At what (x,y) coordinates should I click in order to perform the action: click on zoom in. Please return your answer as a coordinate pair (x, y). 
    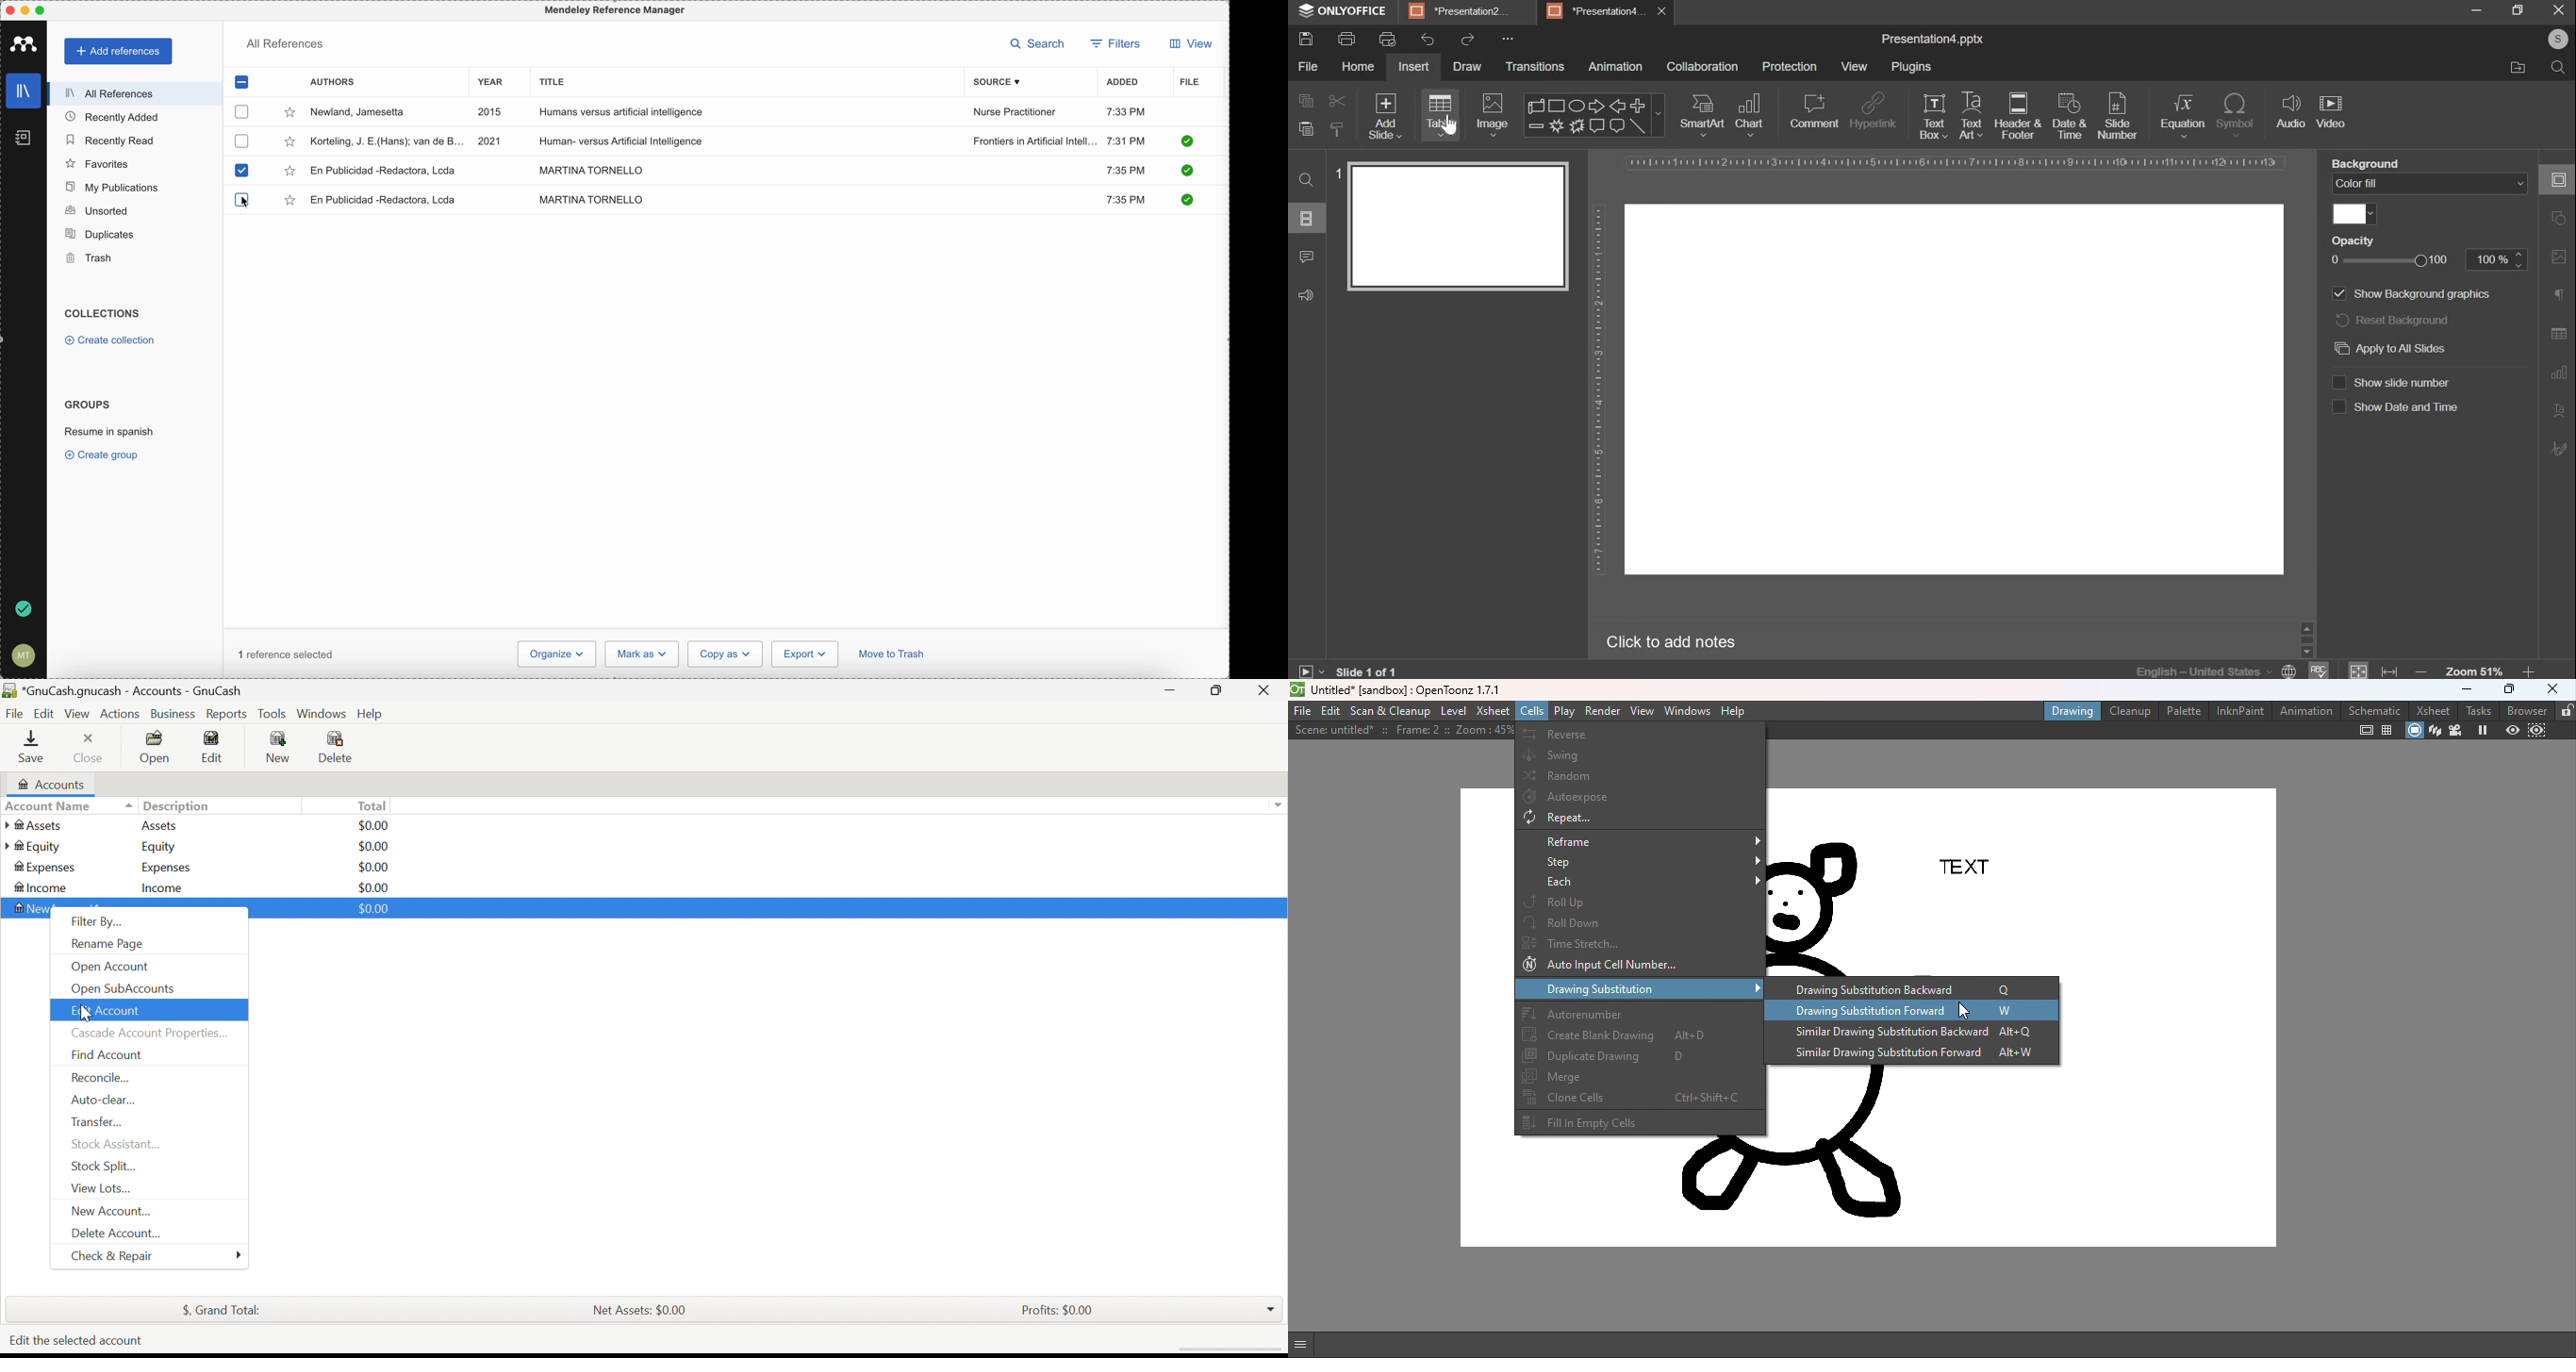
    Looking at the image, I should click on (2535, 671).